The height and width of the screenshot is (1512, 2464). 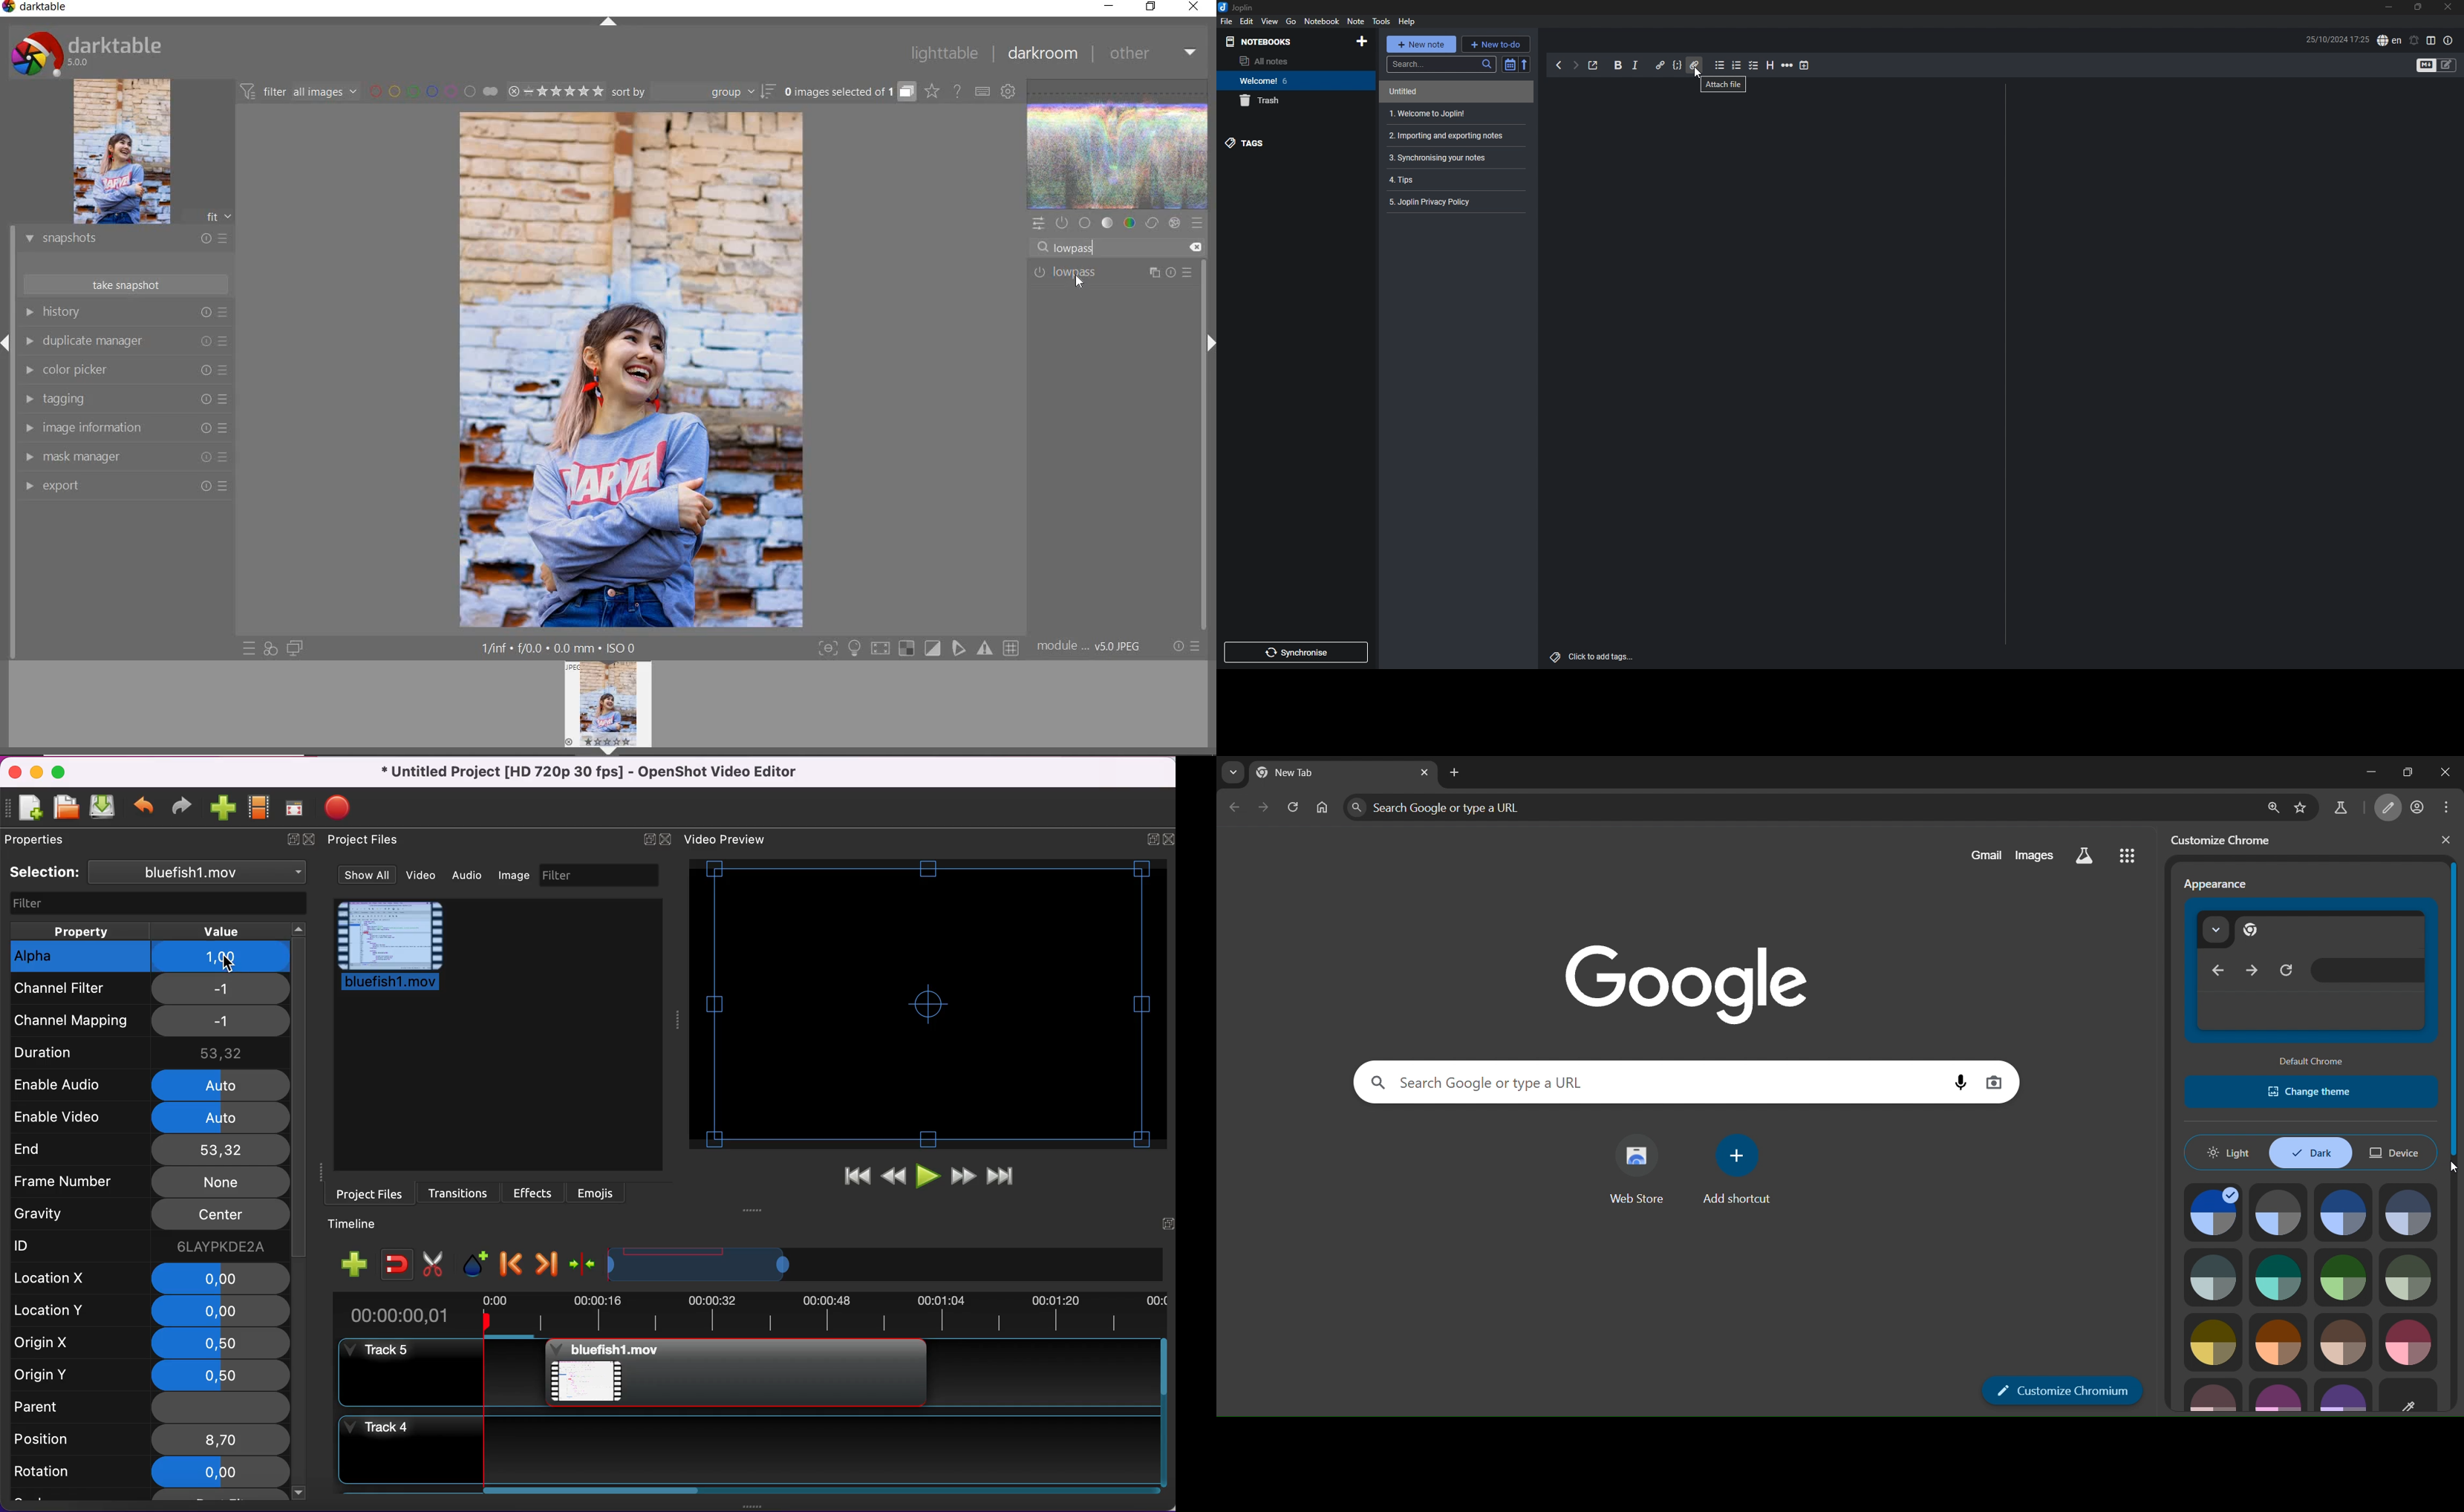 I want to click on -1, so click(x=221, y=990).